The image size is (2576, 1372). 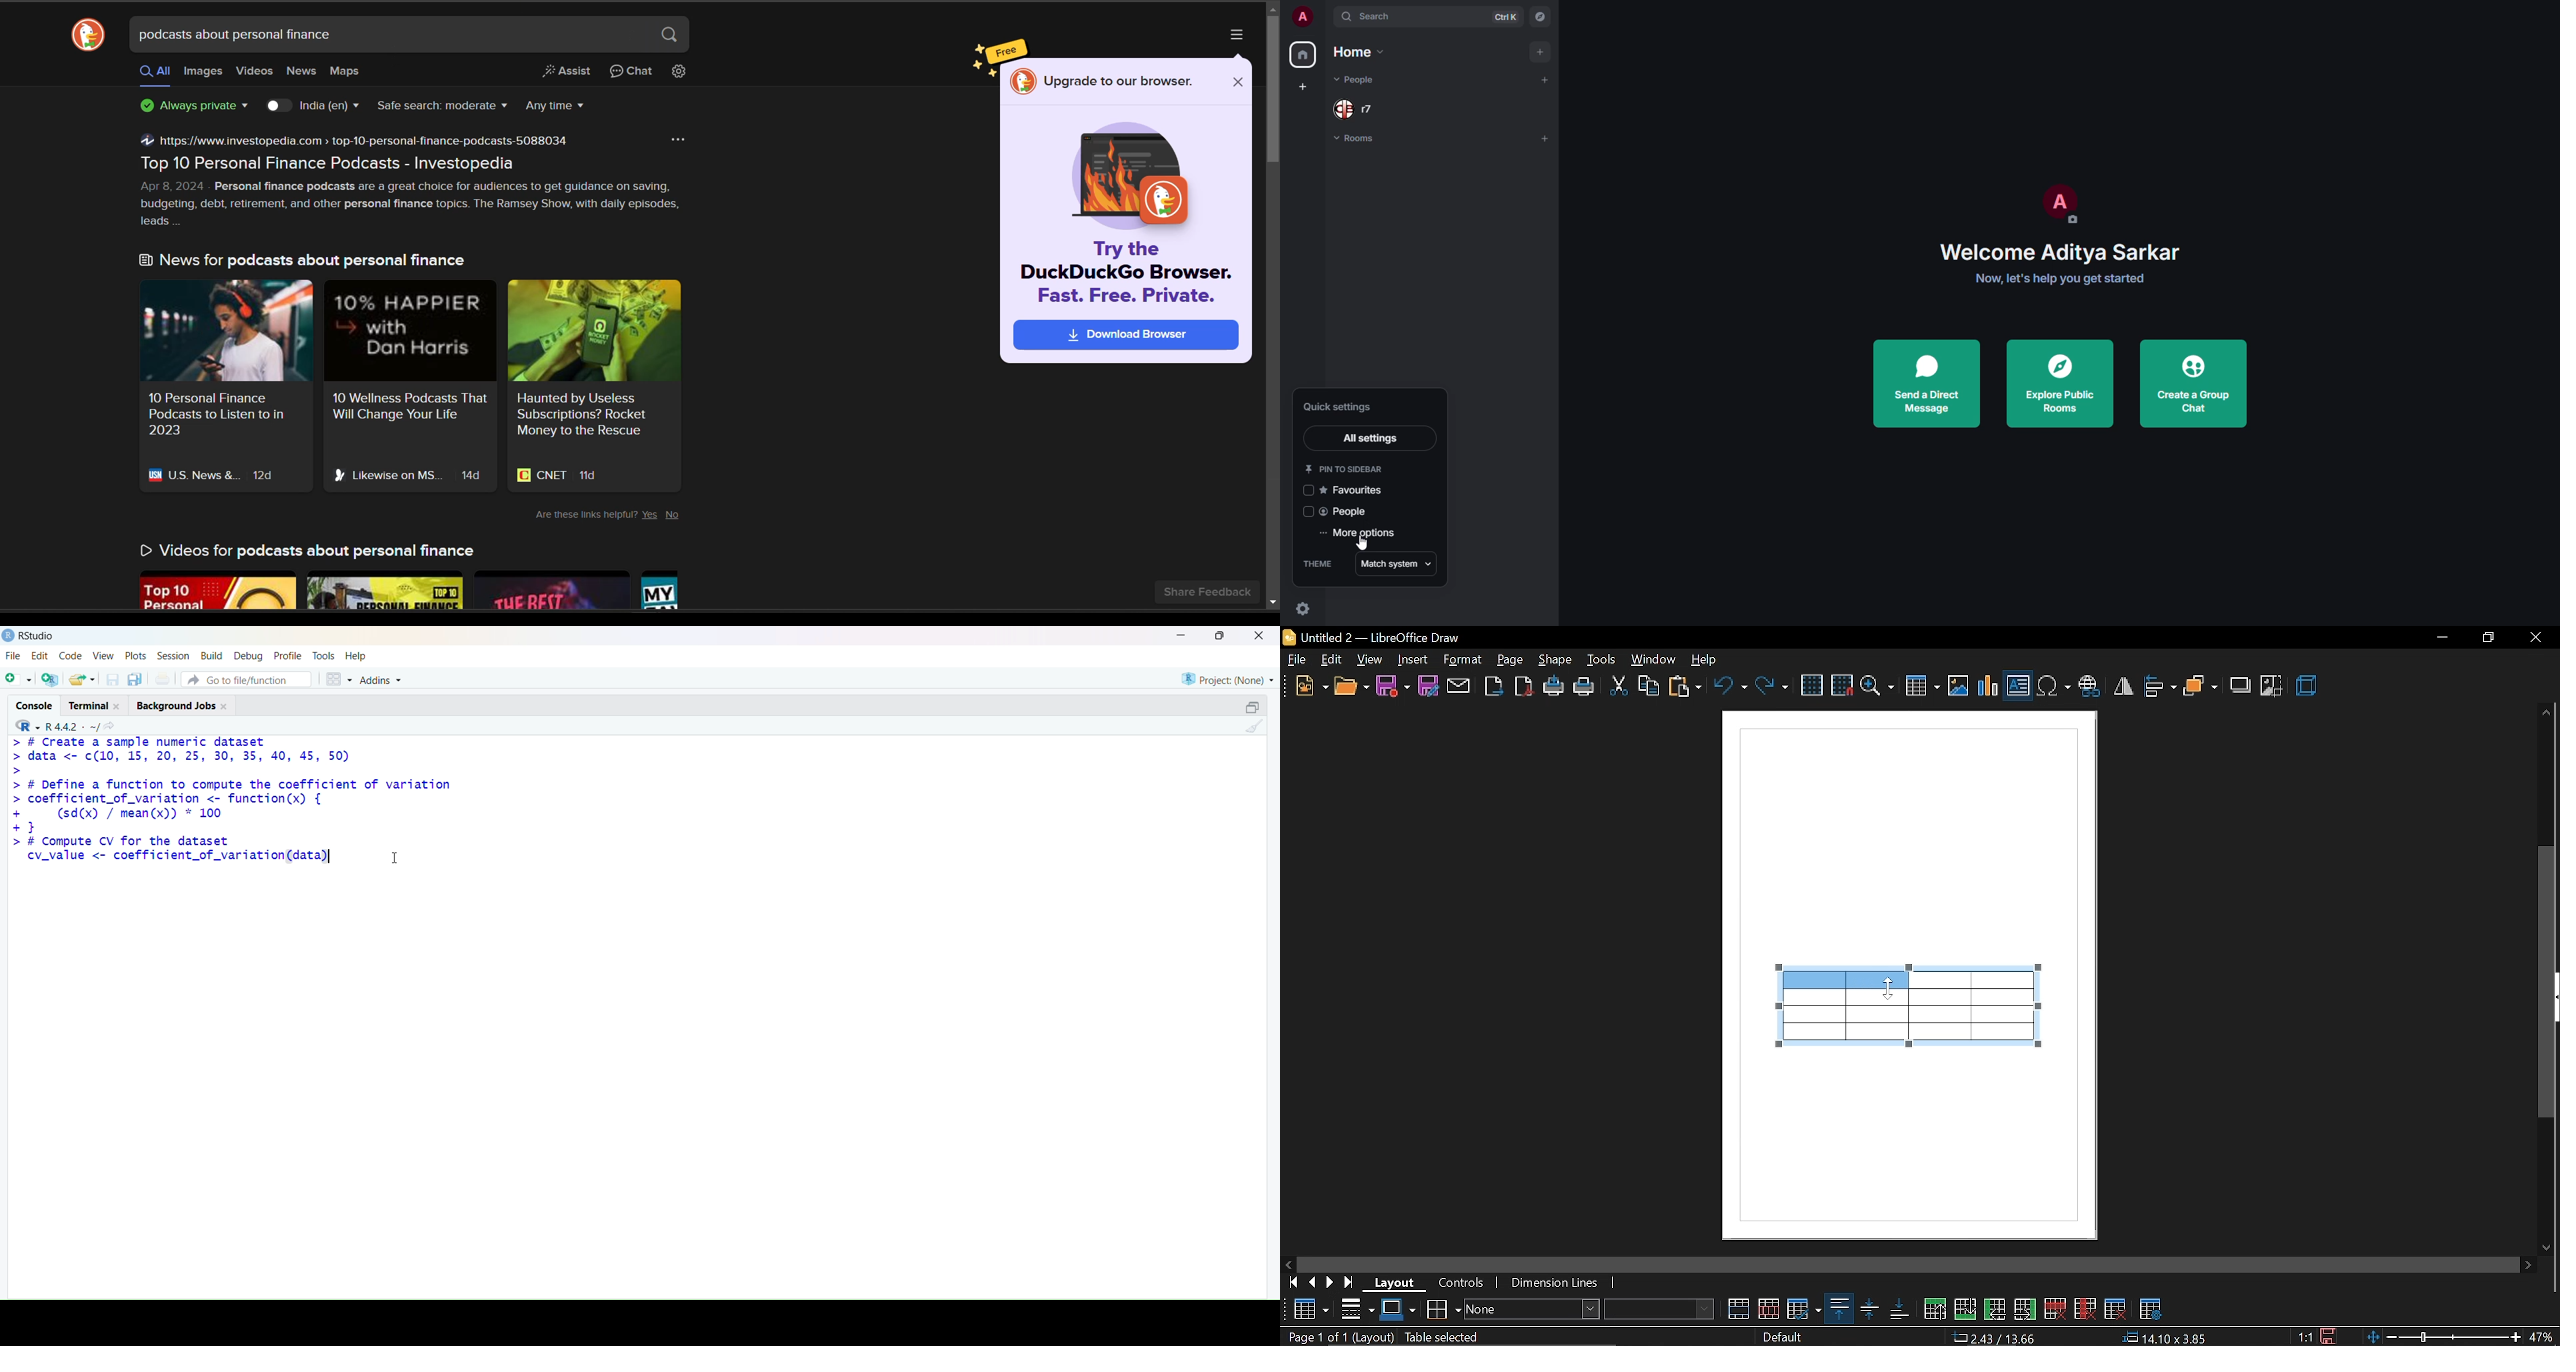 What do you see at coordinates (1663, 1308) in the screenshot?
I see `fill color` at bounding box center [1663, 1308].